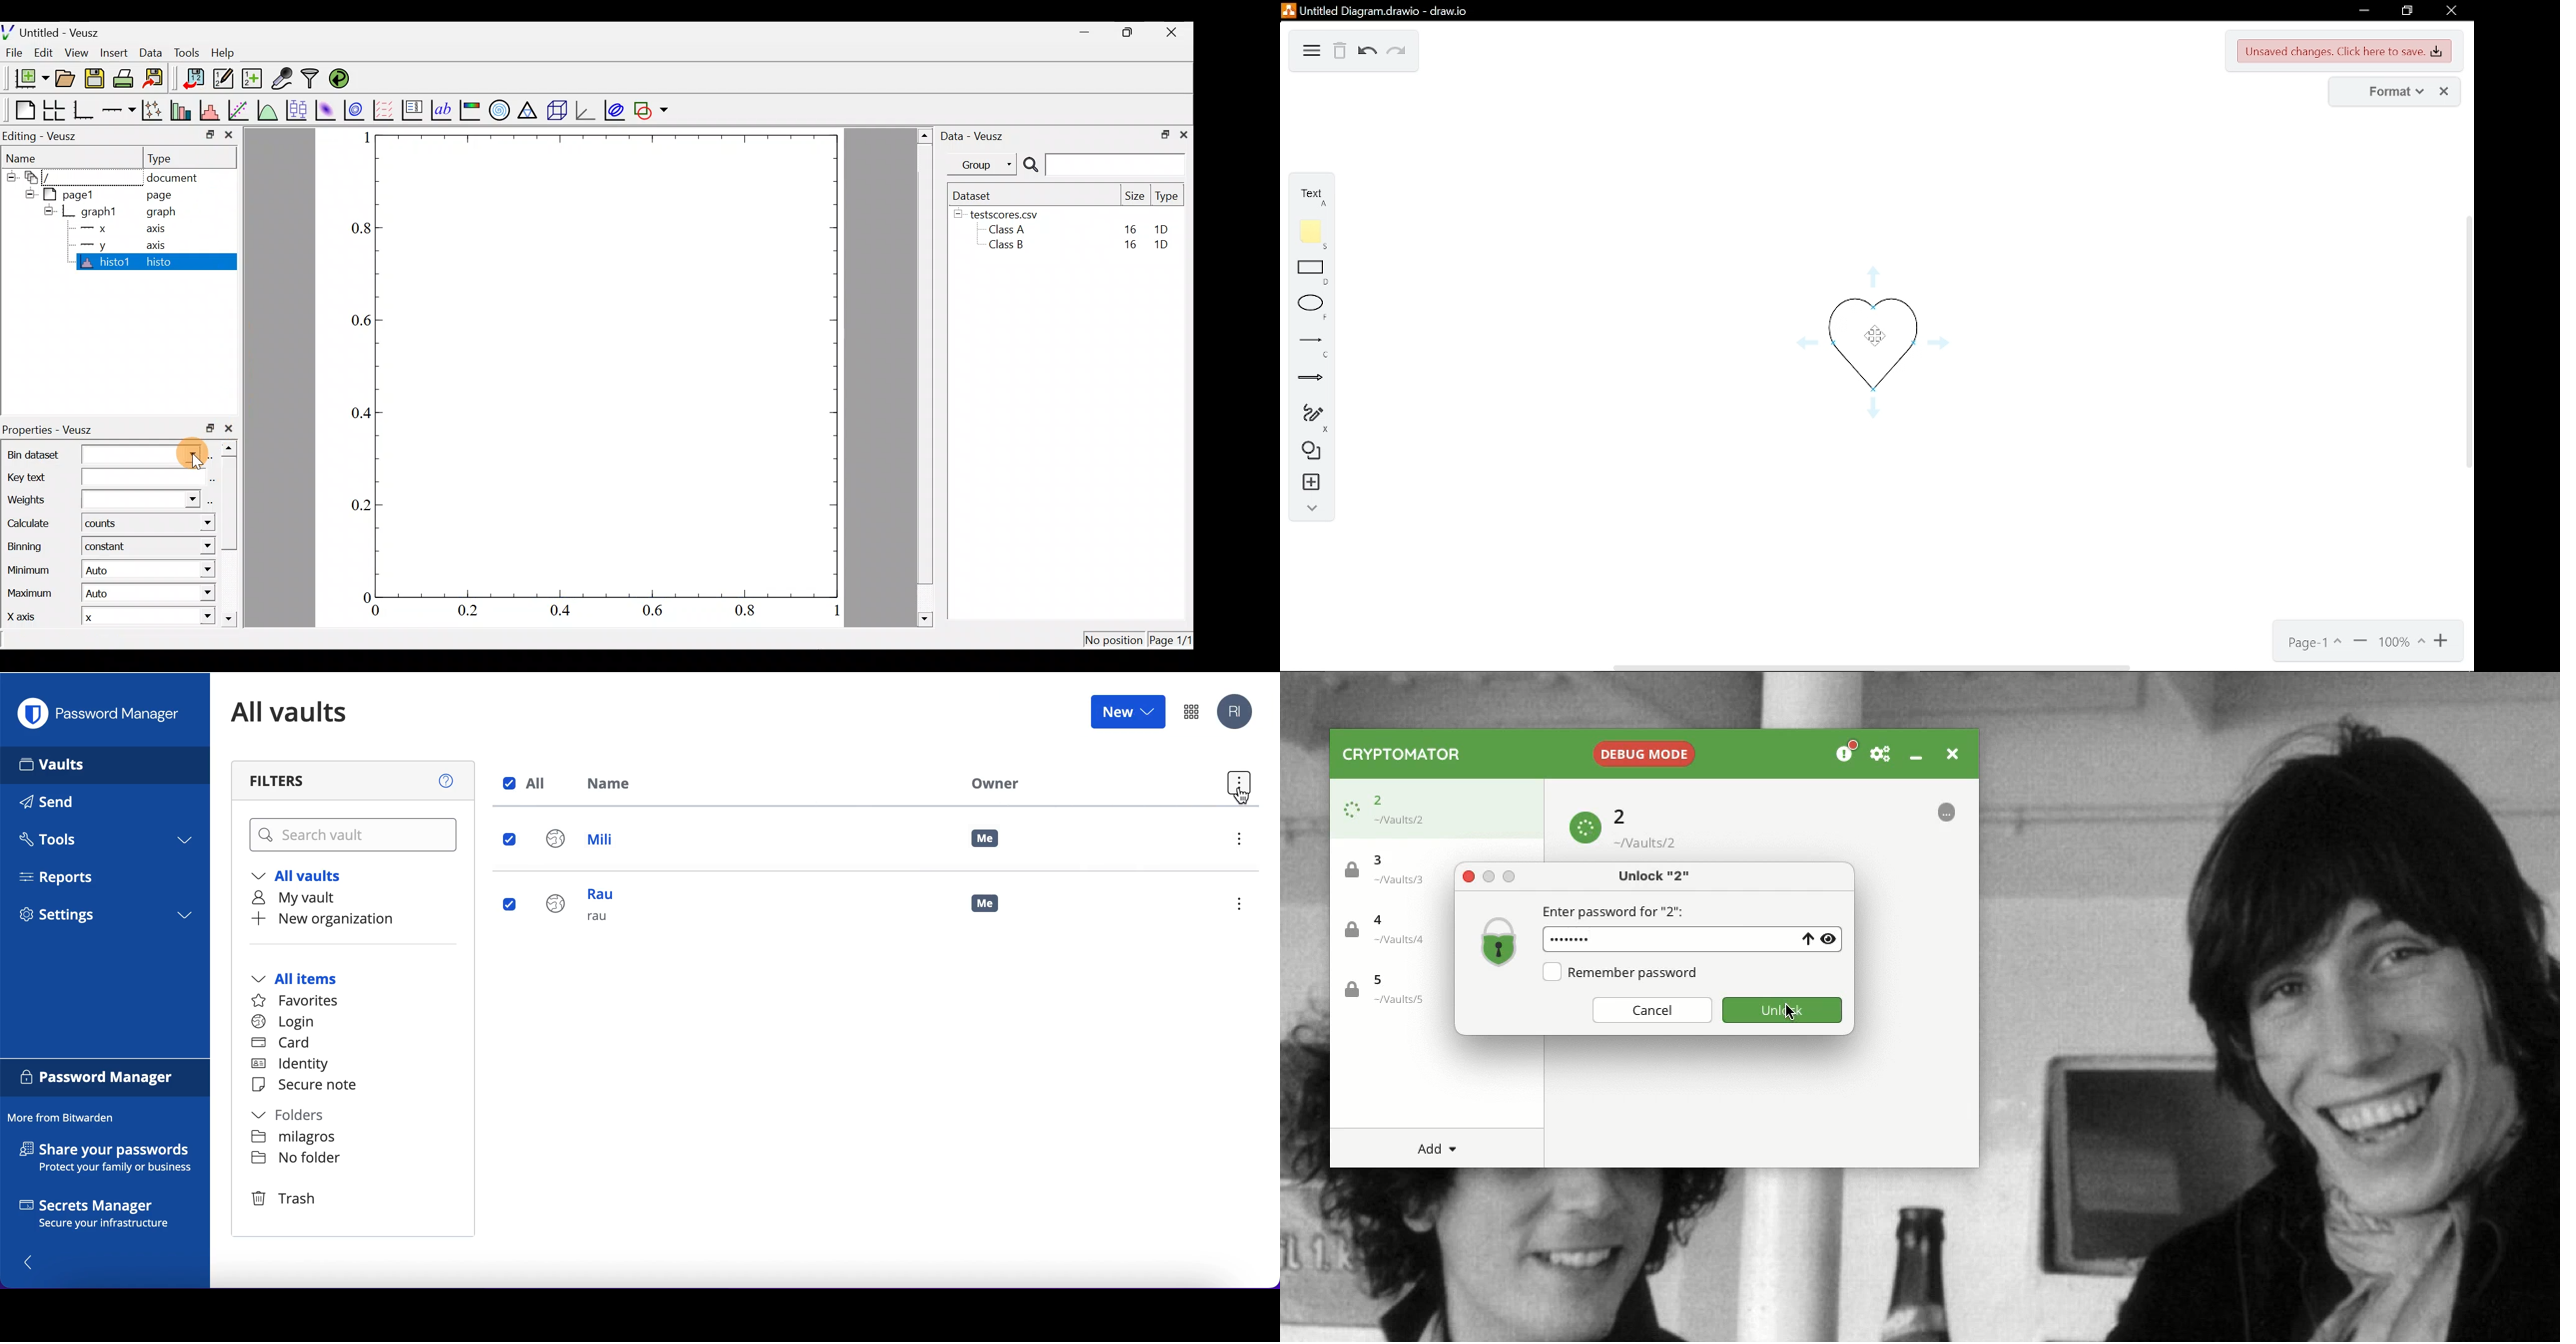  Describe the element at coordinates (1394, 868) in the screenshot. I see `Vault 3` at that location.